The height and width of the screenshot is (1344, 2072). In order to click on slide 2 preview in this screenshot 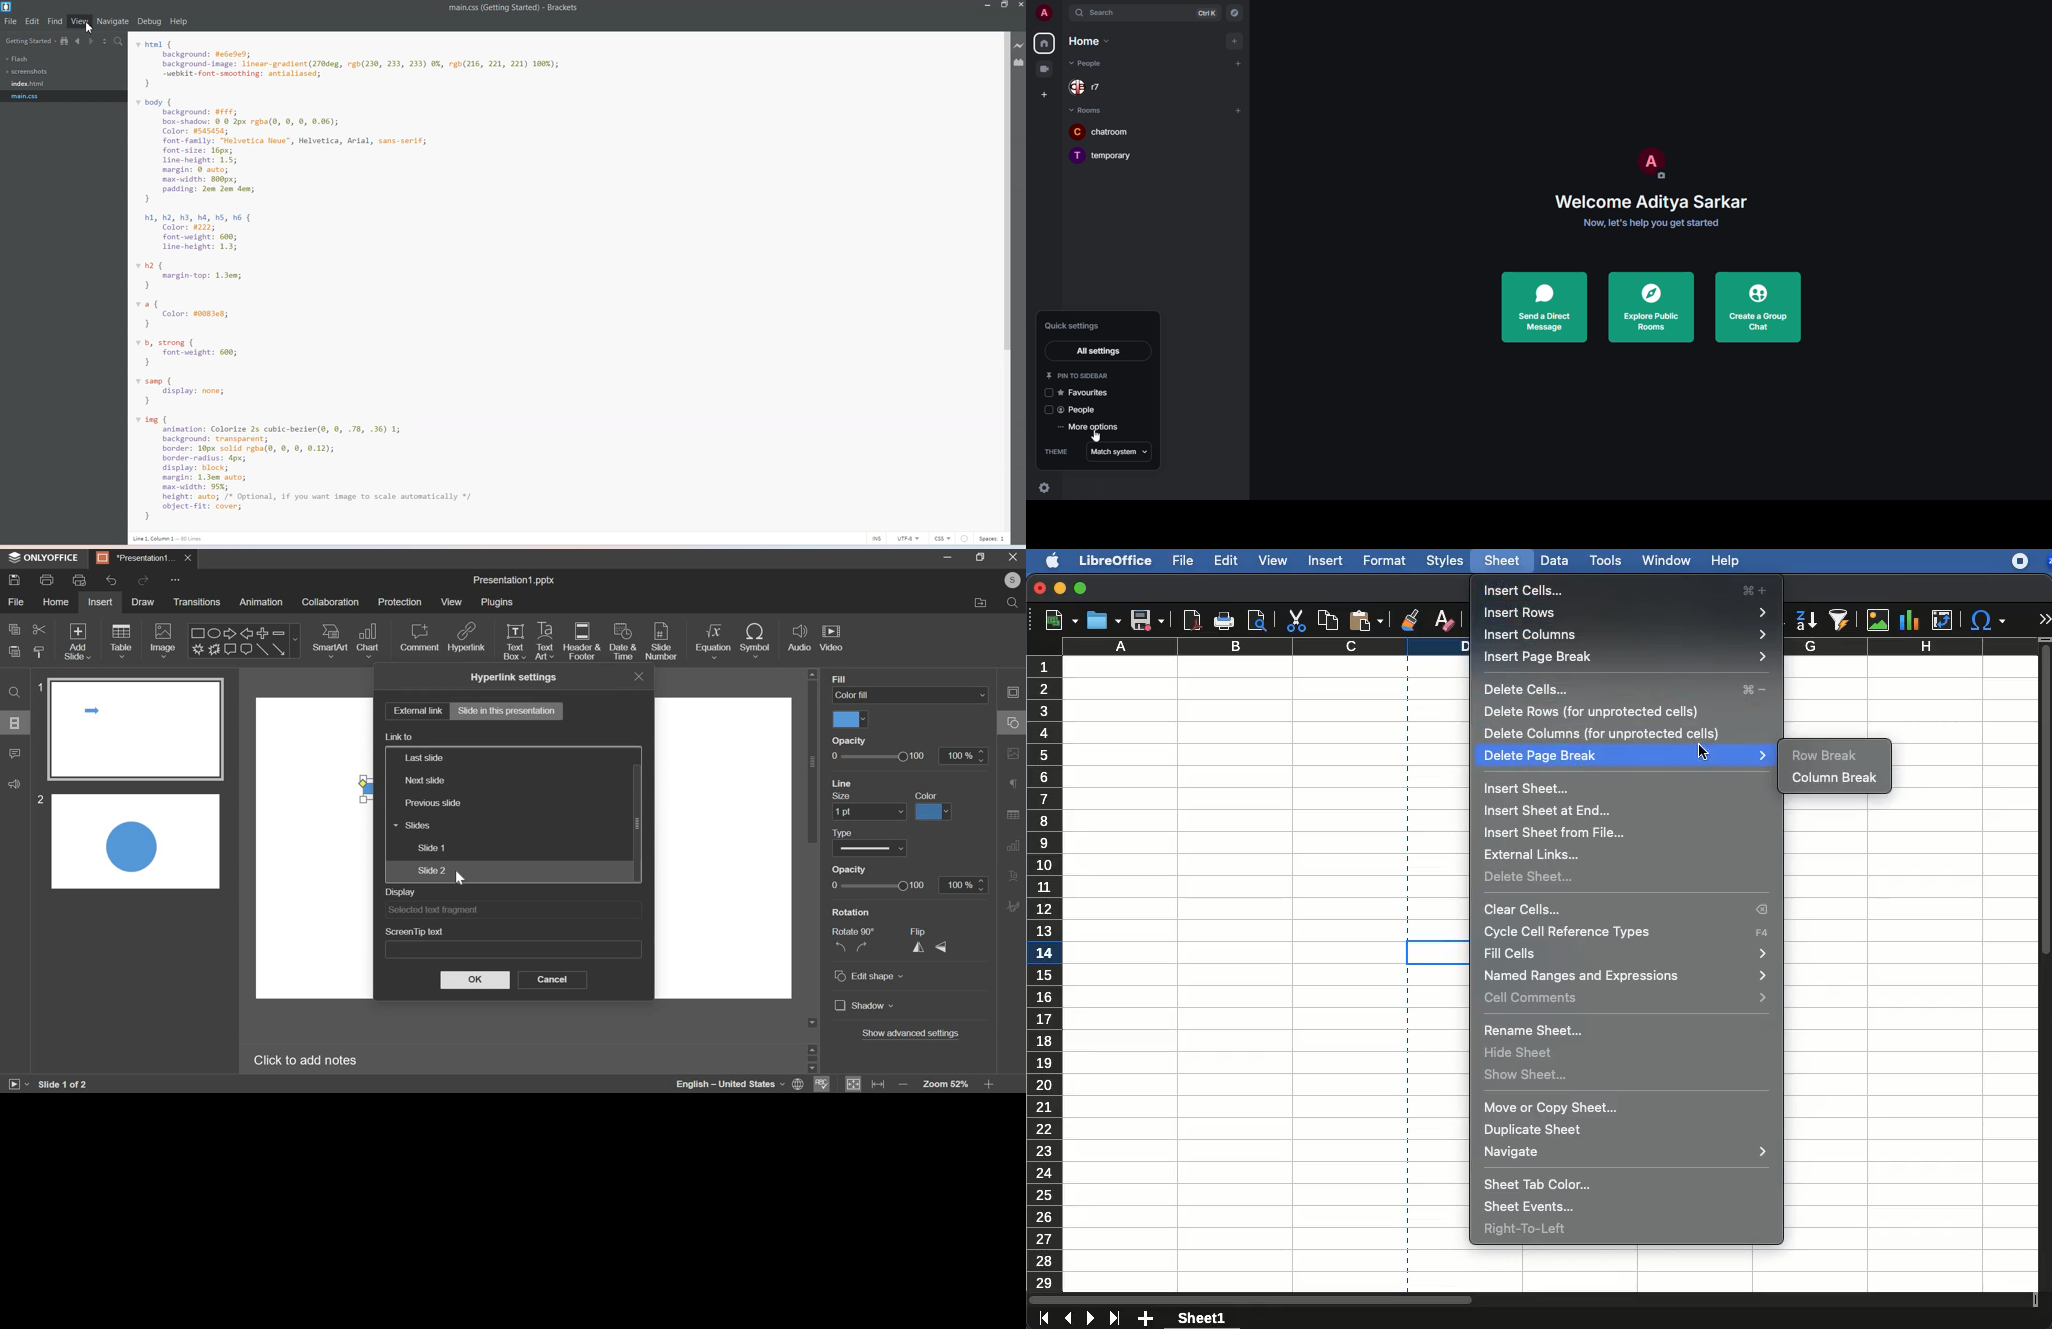, I will do `click(135, 841)`.